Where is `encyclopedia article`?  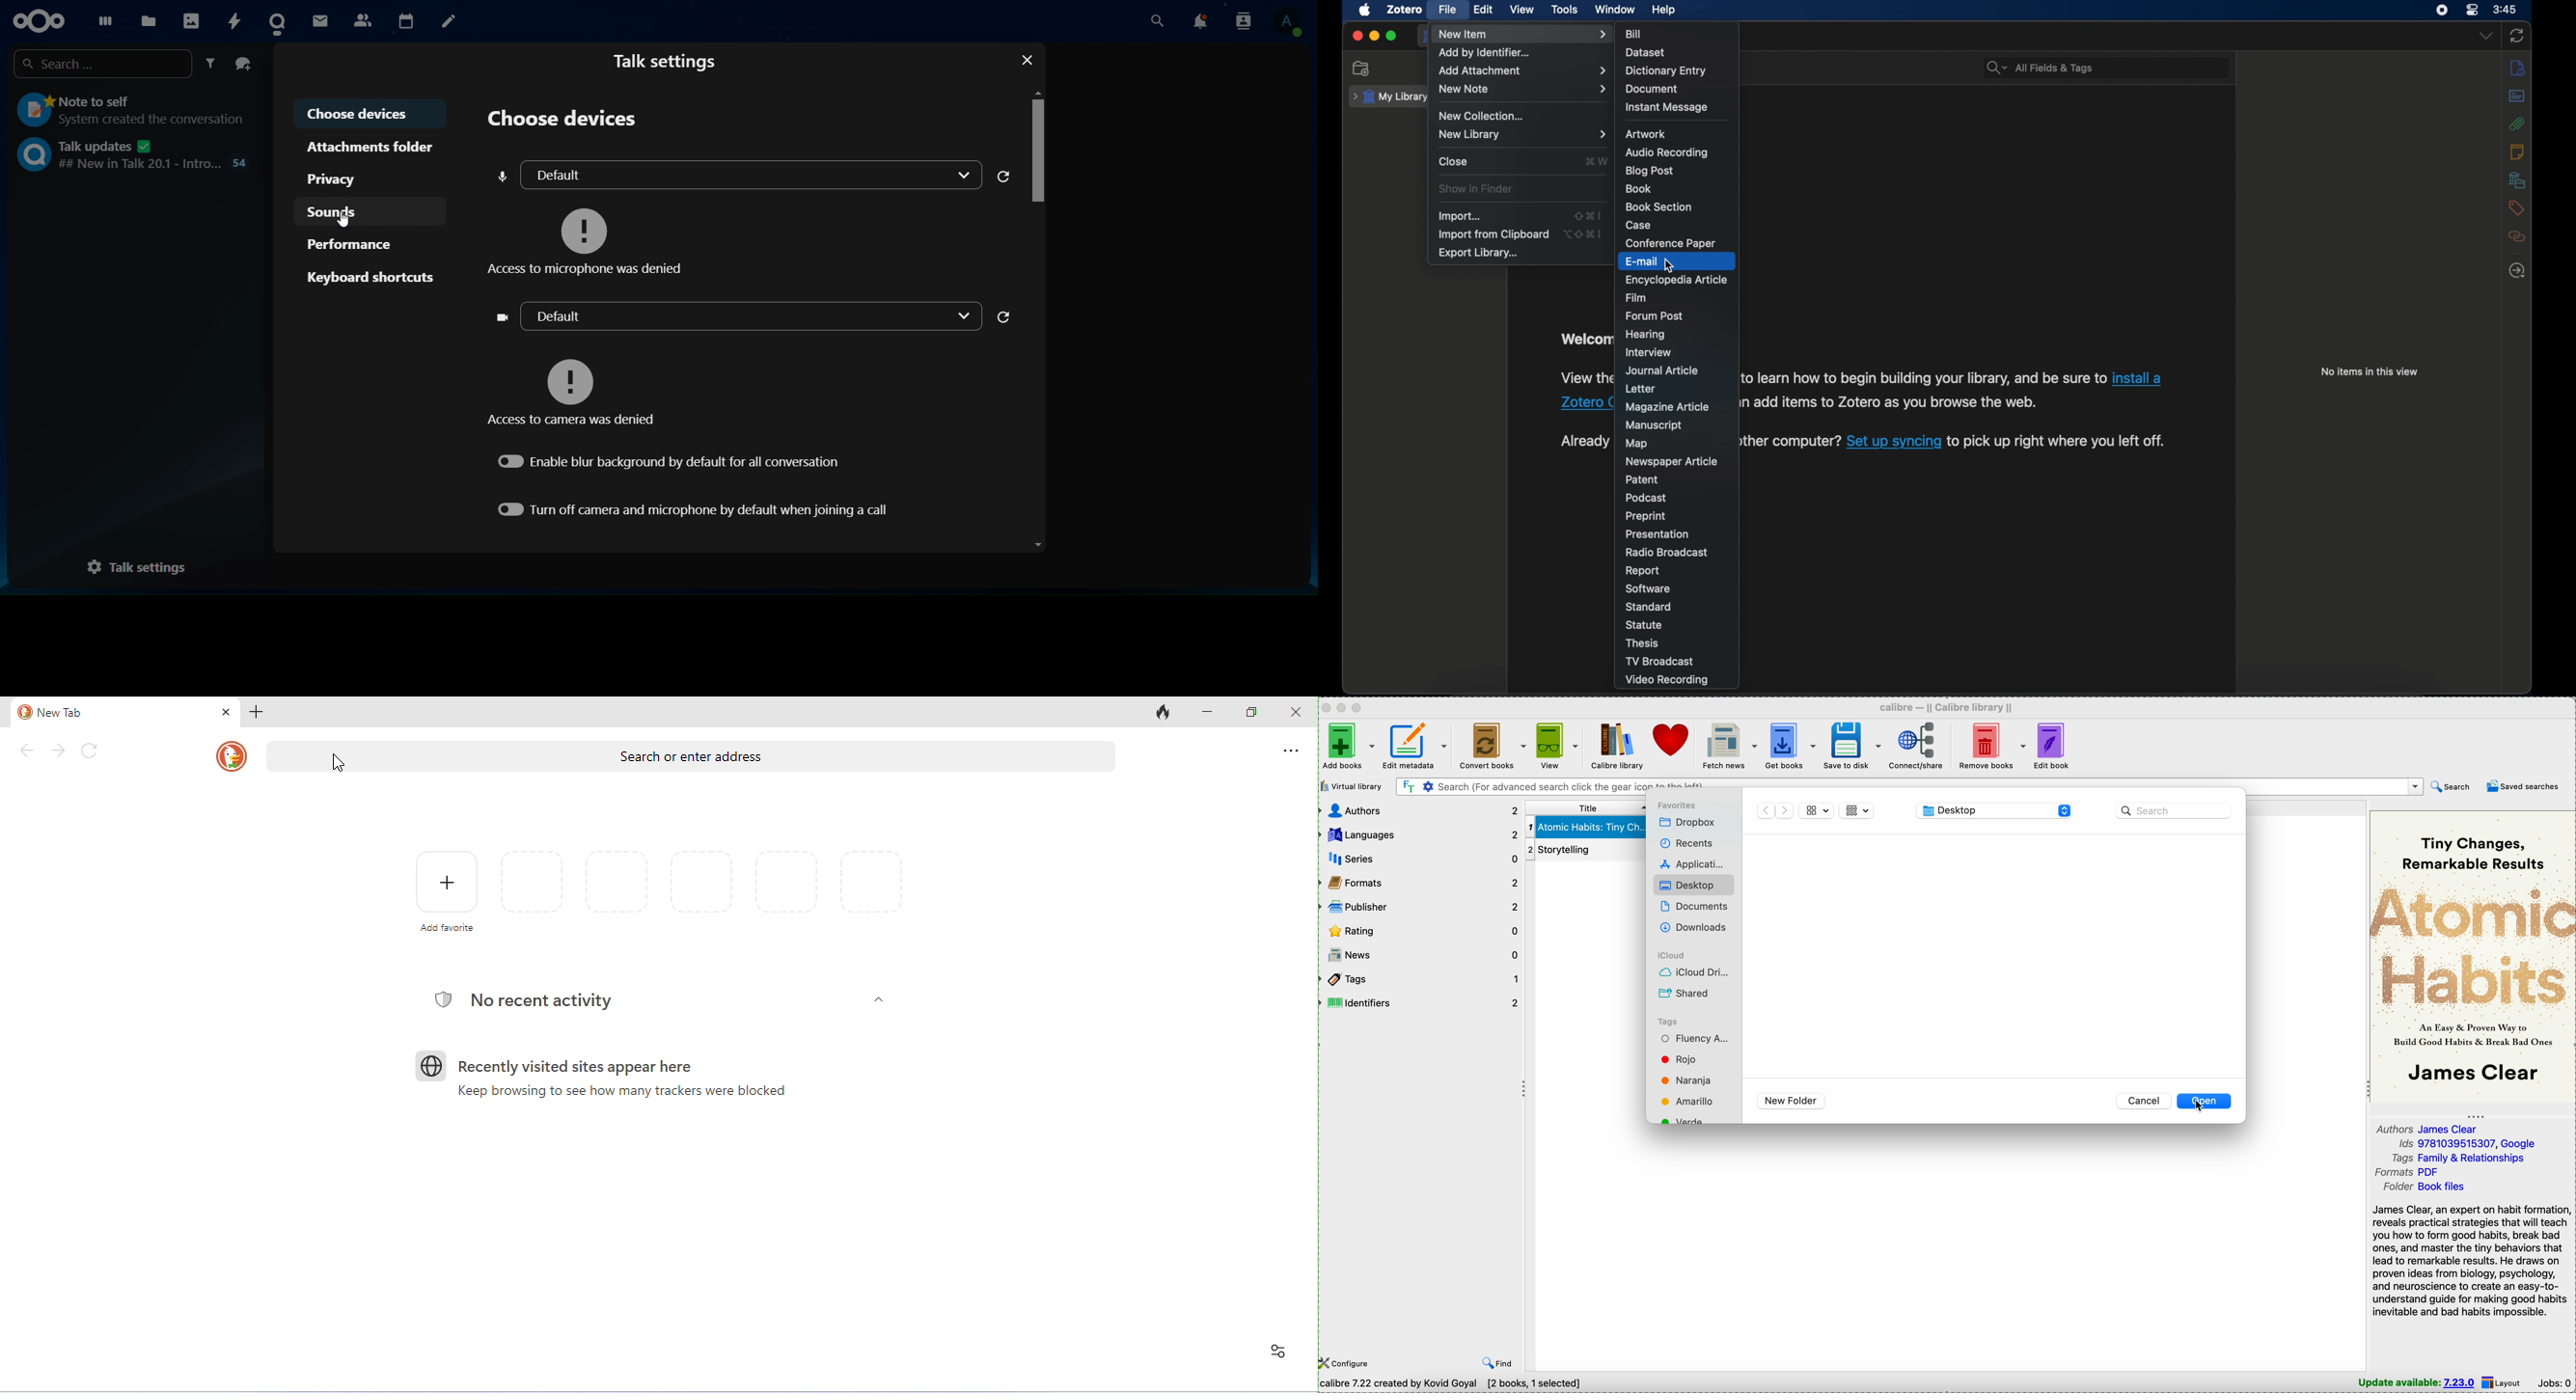 encyclopedia article is located at coordinates (1677, 279).